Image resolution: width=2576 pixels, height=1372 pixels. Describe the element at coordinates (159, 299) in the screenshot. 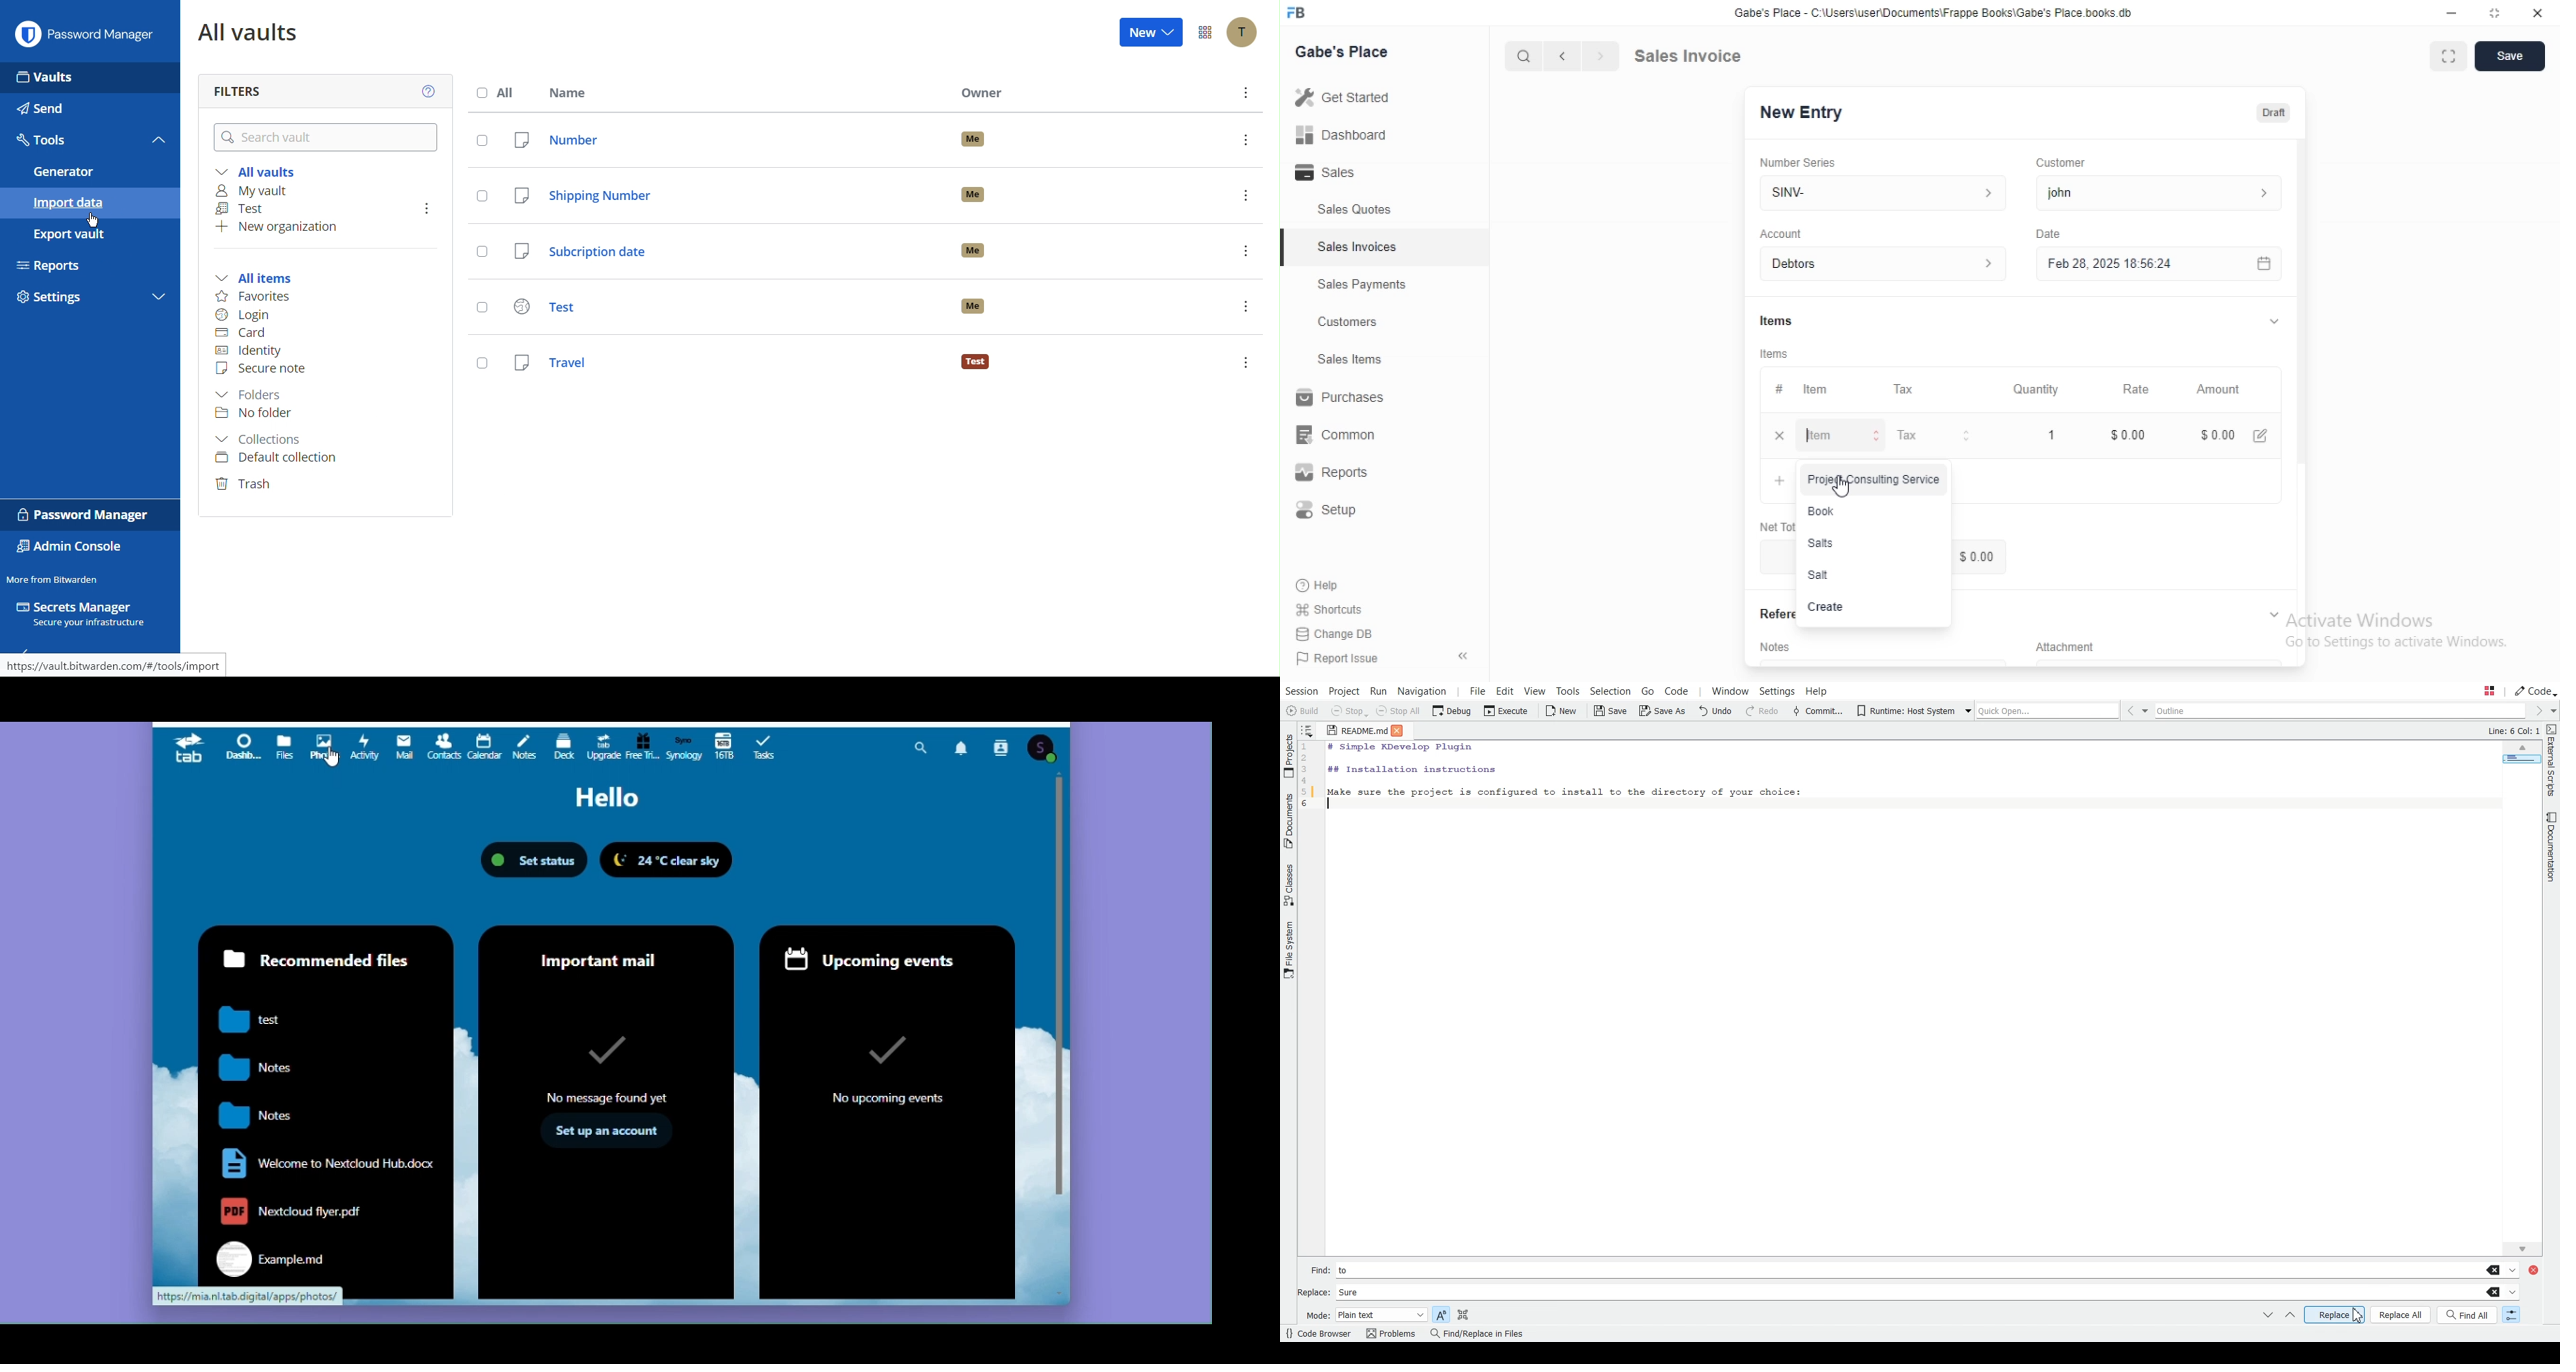

I see `expand settings` at that location.